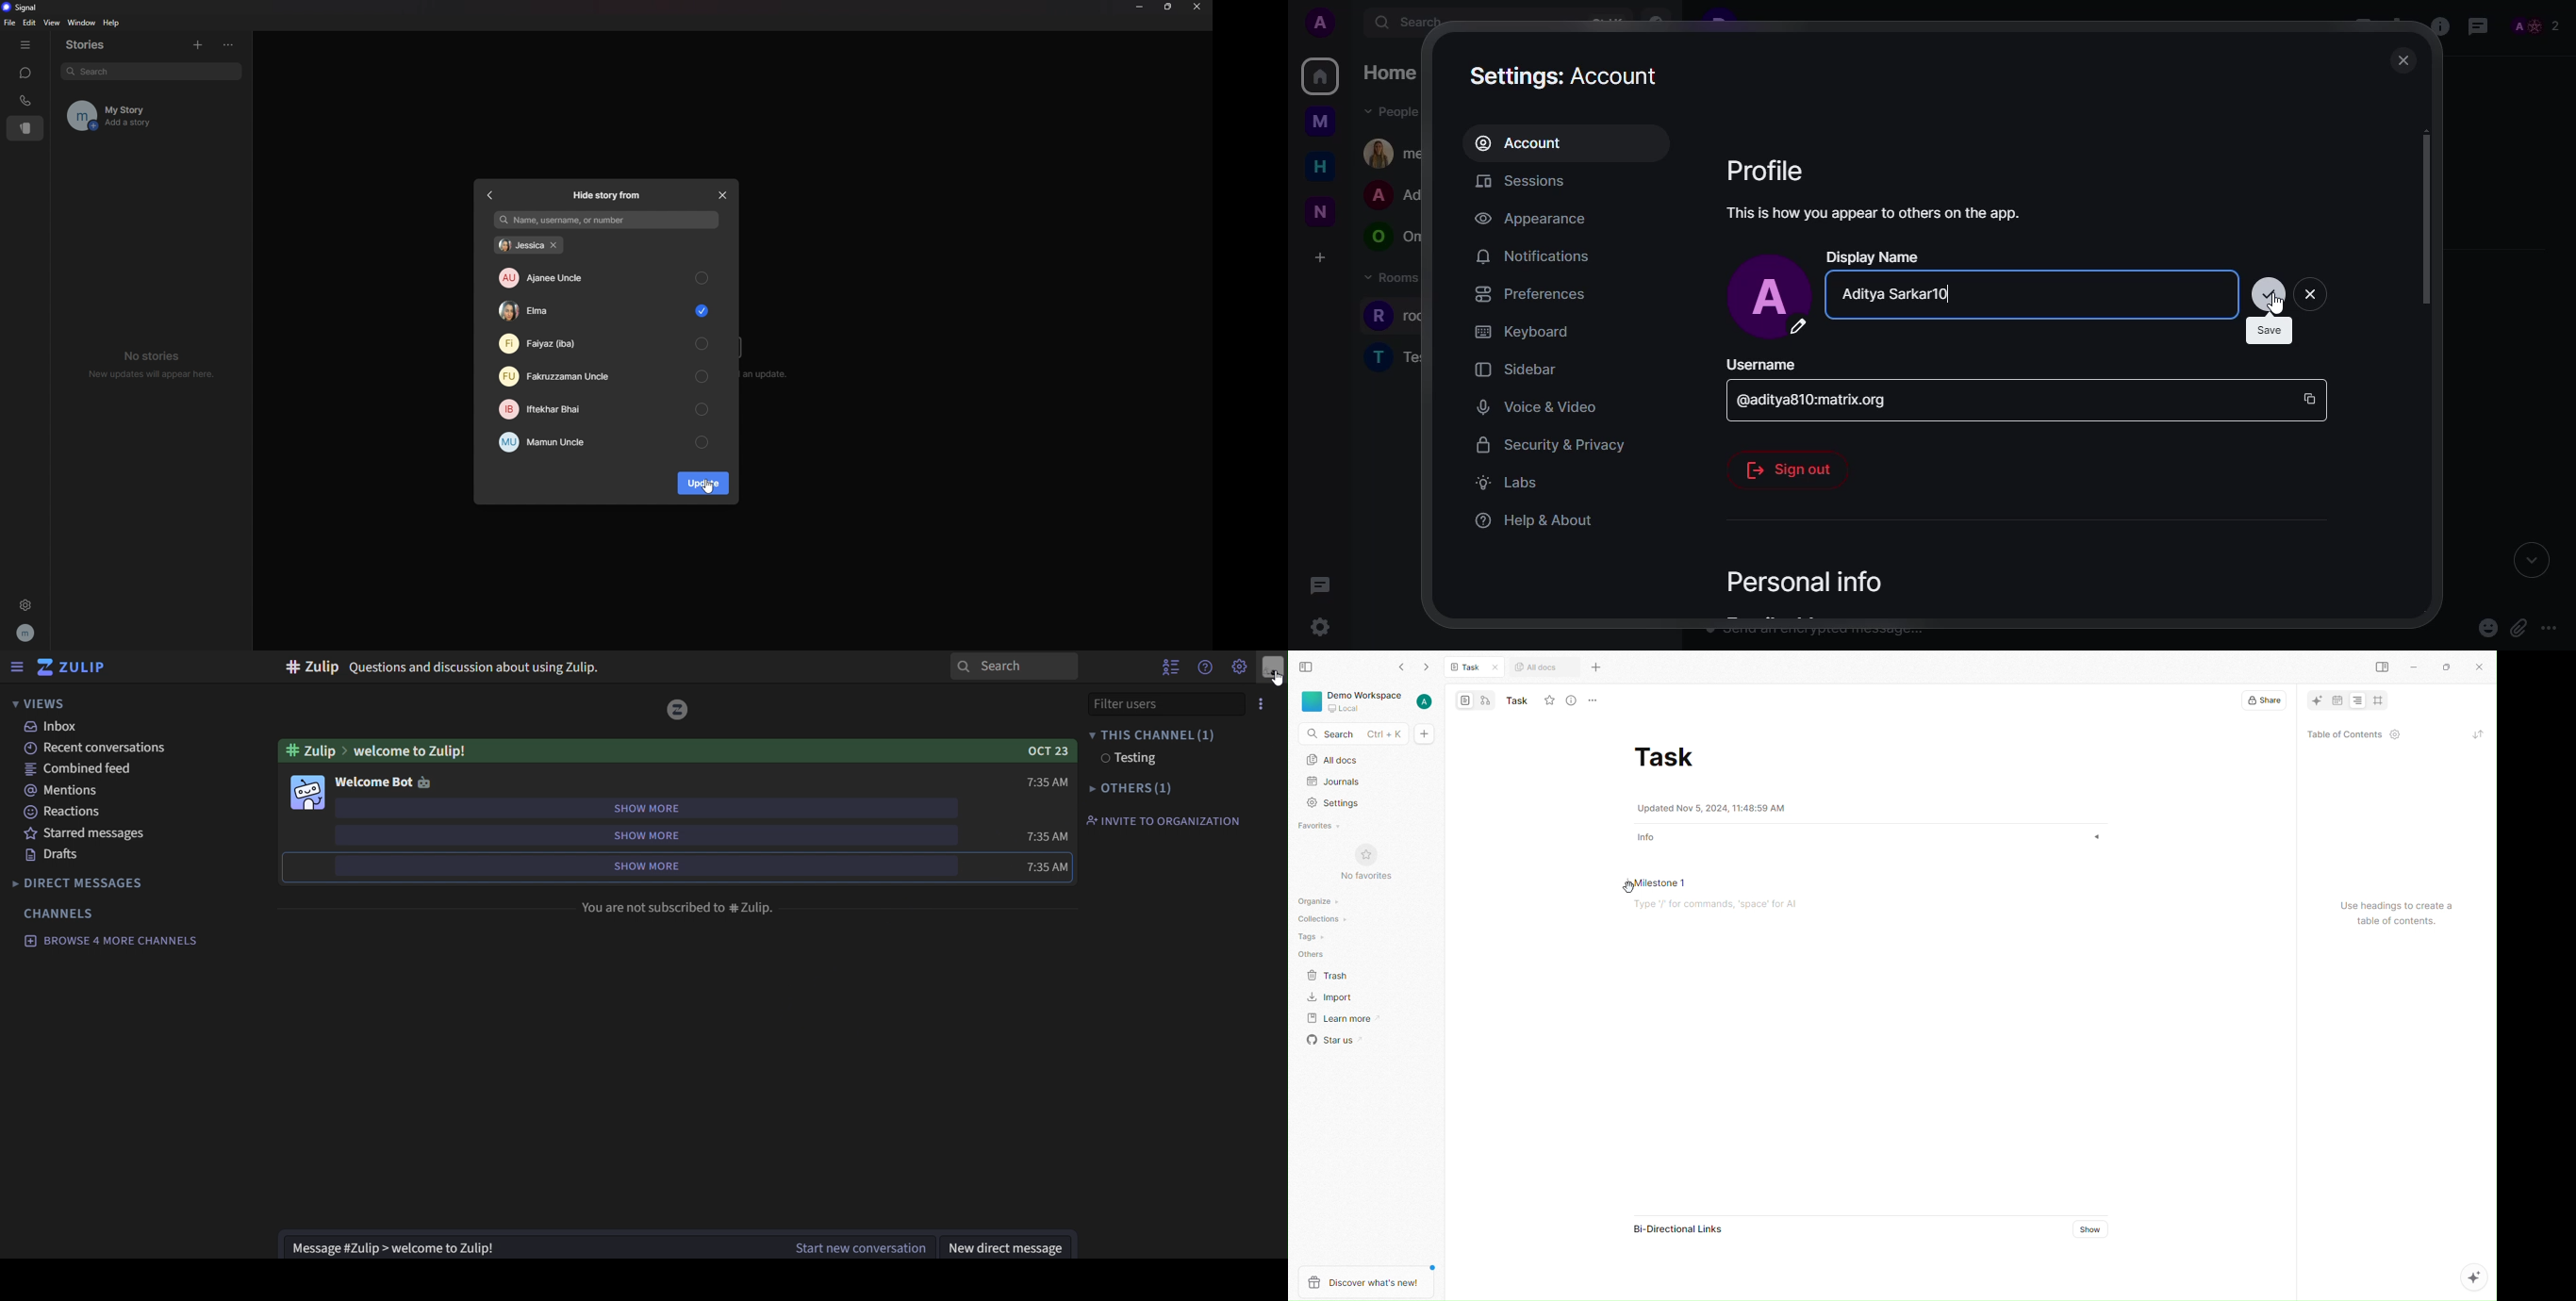 The height and width of the screenshot is (1316, 2576). What do you see at coordinates (1535, 519) in the screenshot?
I see `help ` at bounding box center [1535, 519].